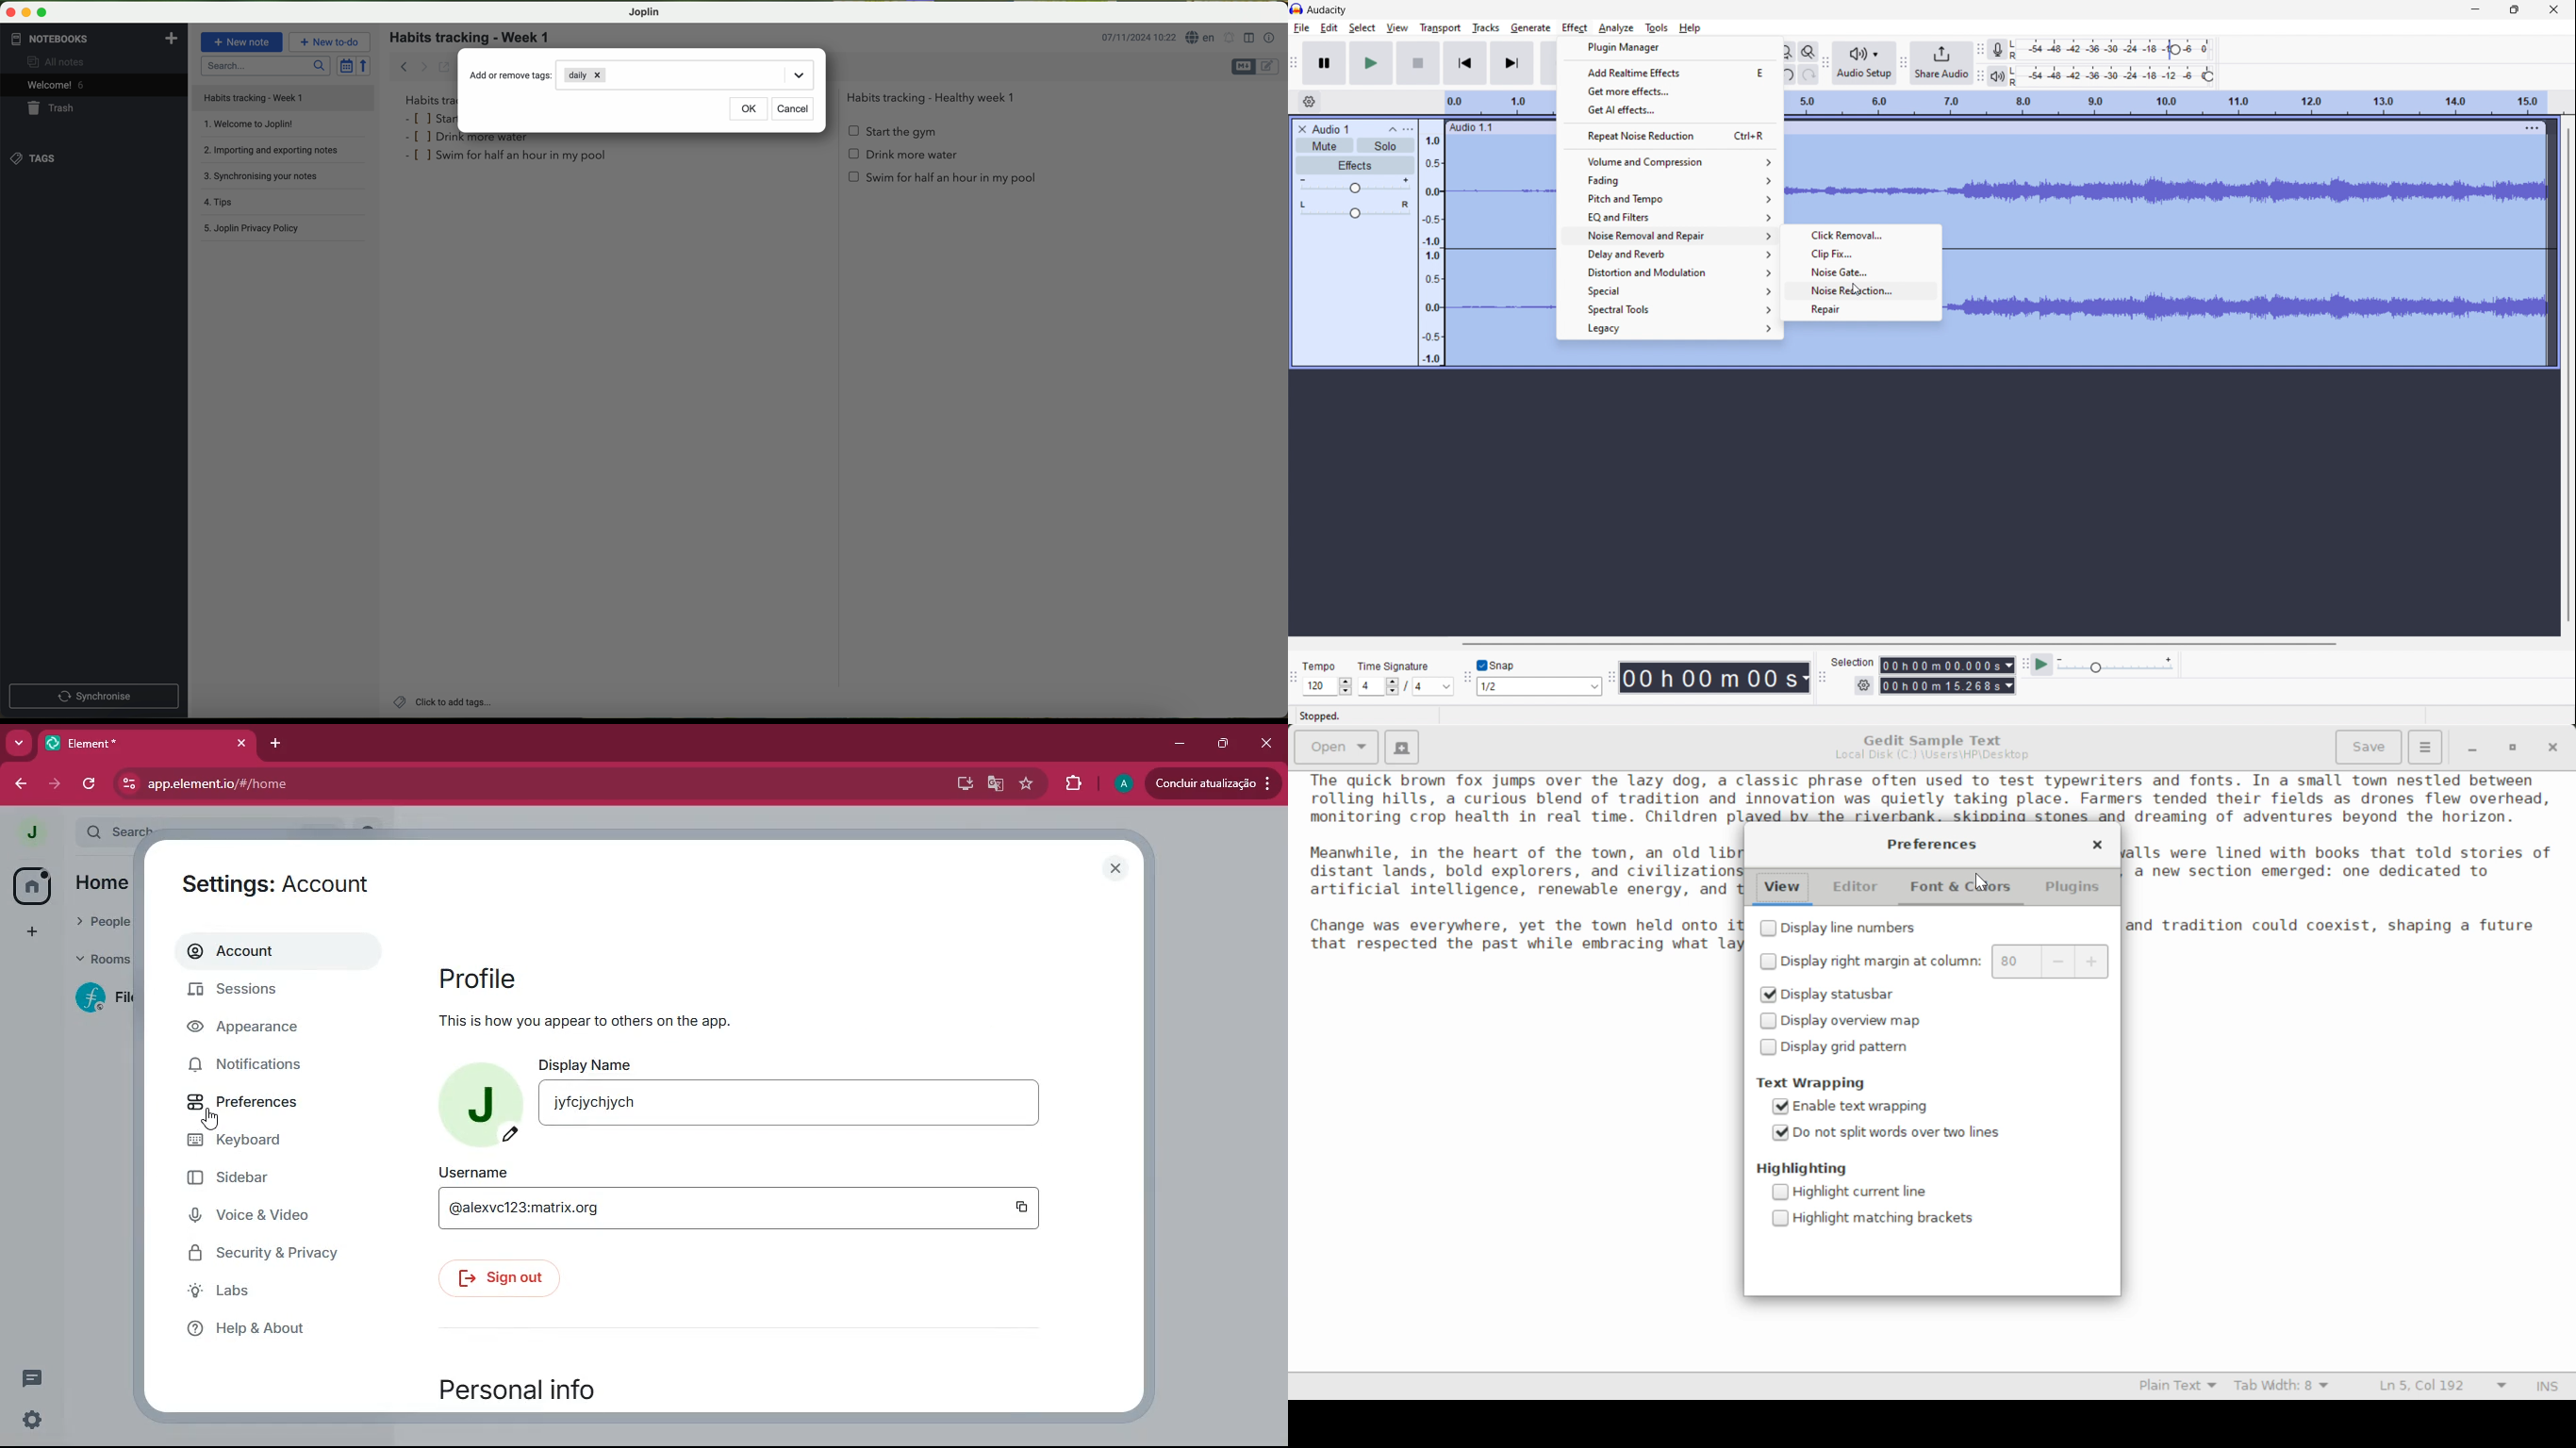 The width and height of the screenshot is (2576, 1456). Describe the element at coordinates (2119, 76) in the screenshot. I see `playback meter` at that location.